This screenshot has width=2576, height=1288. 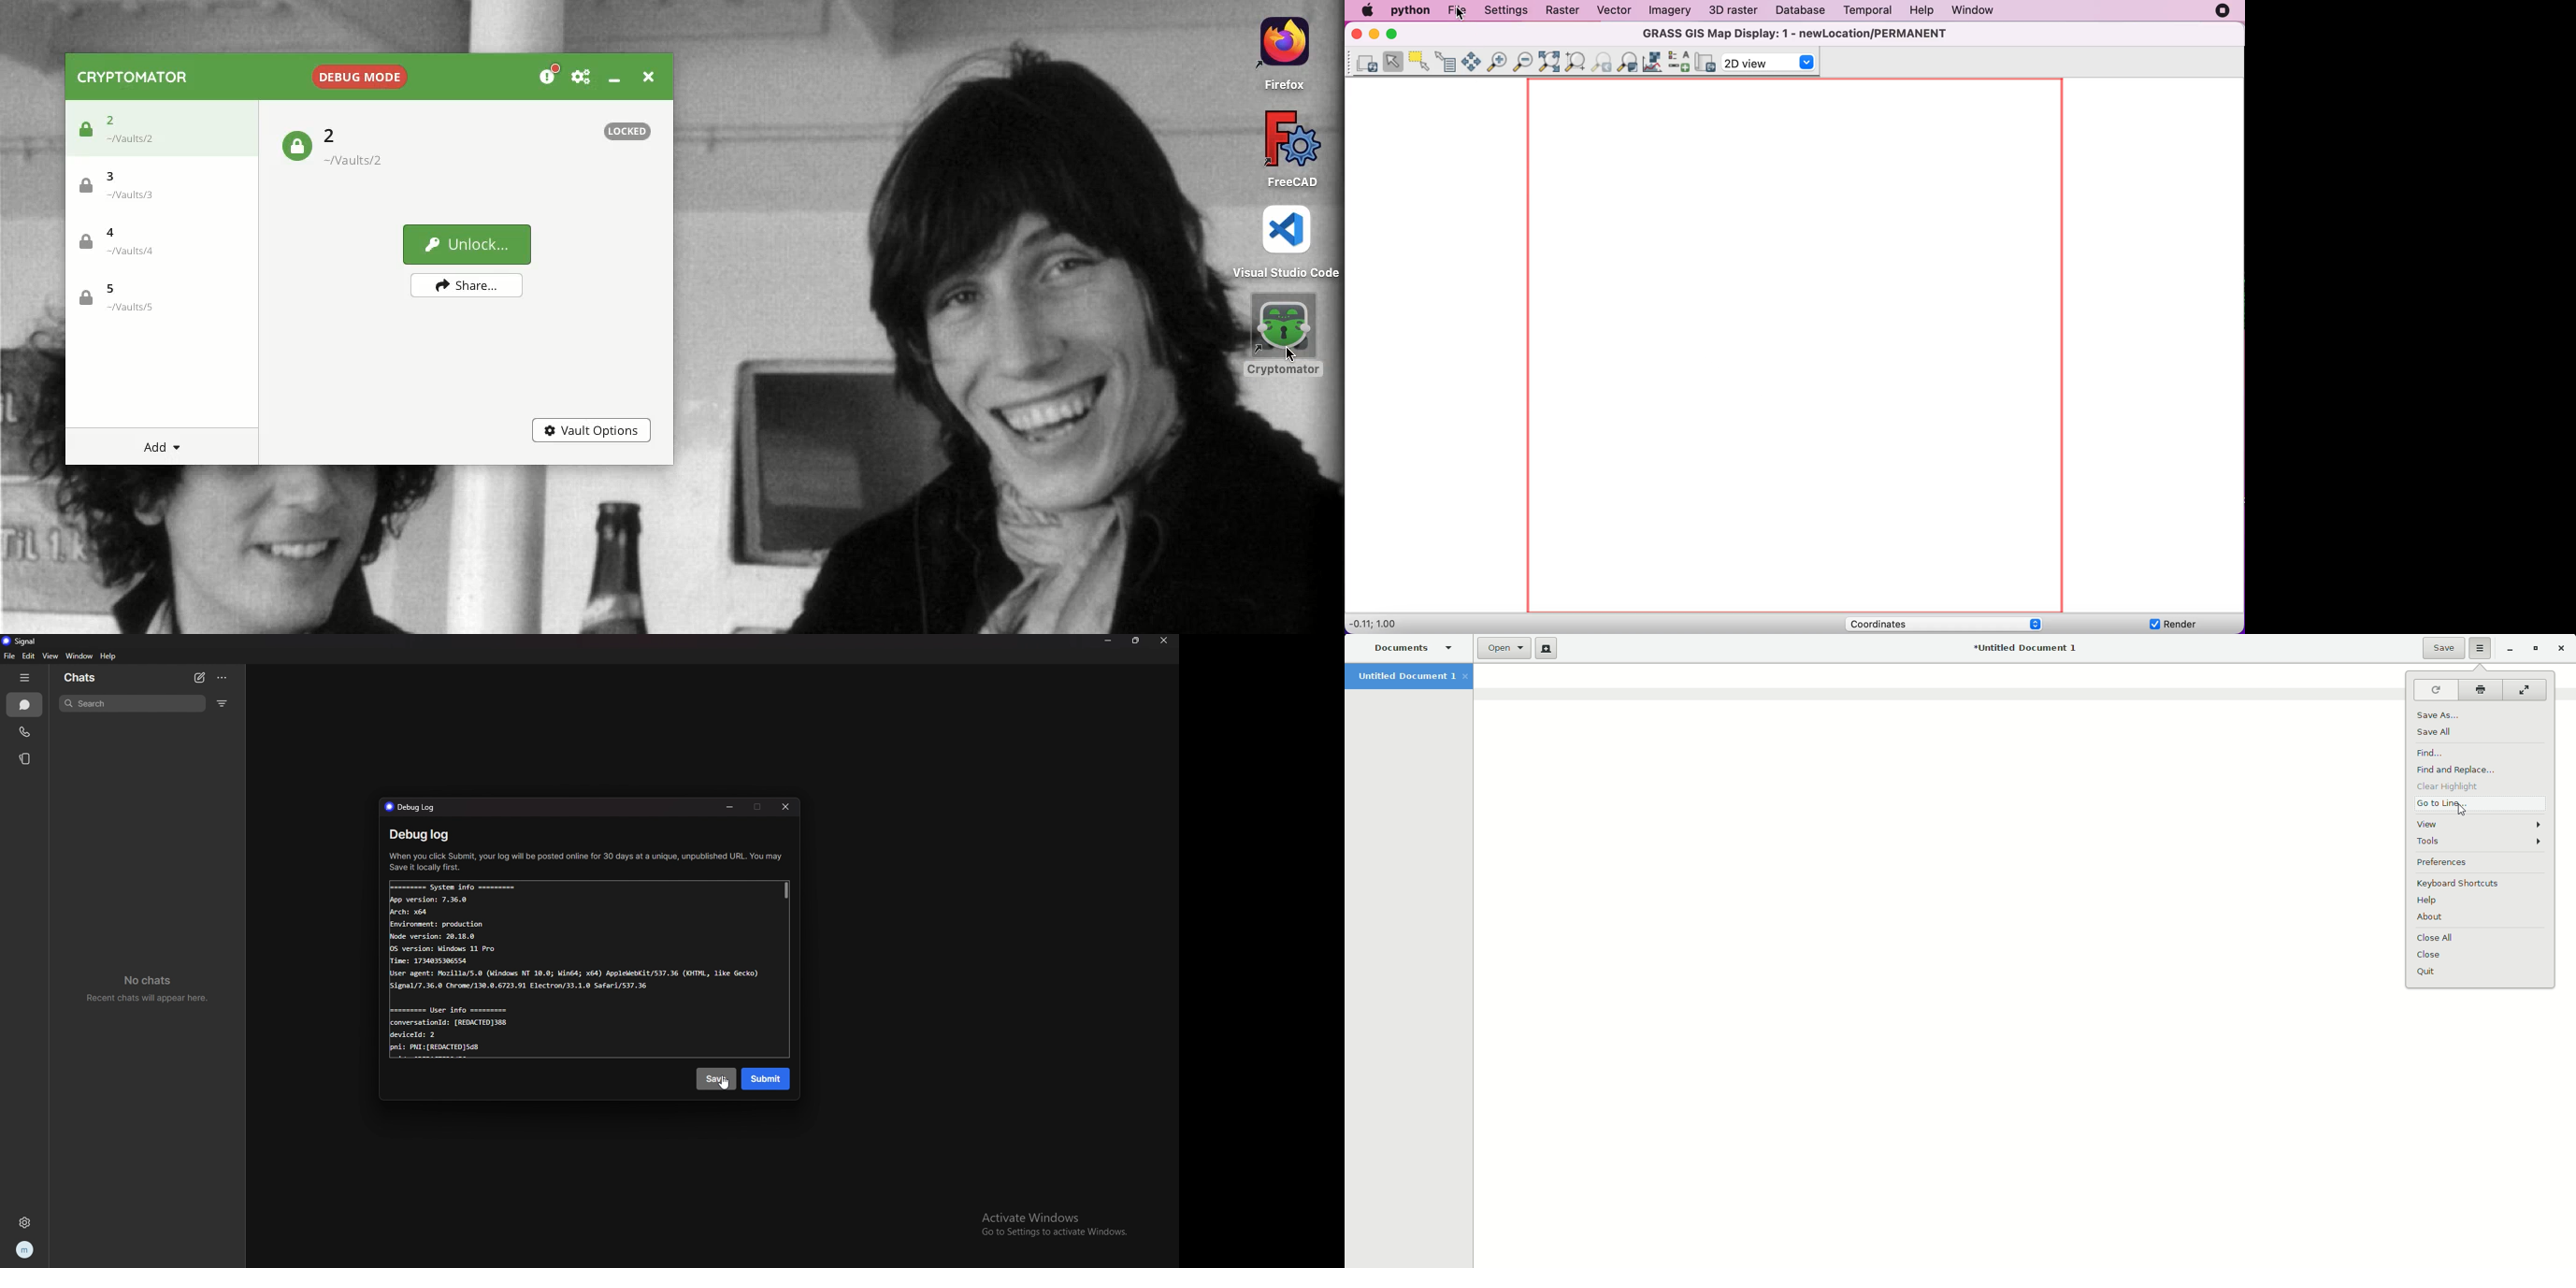 I want to click on options, so click(x=222, y=678).